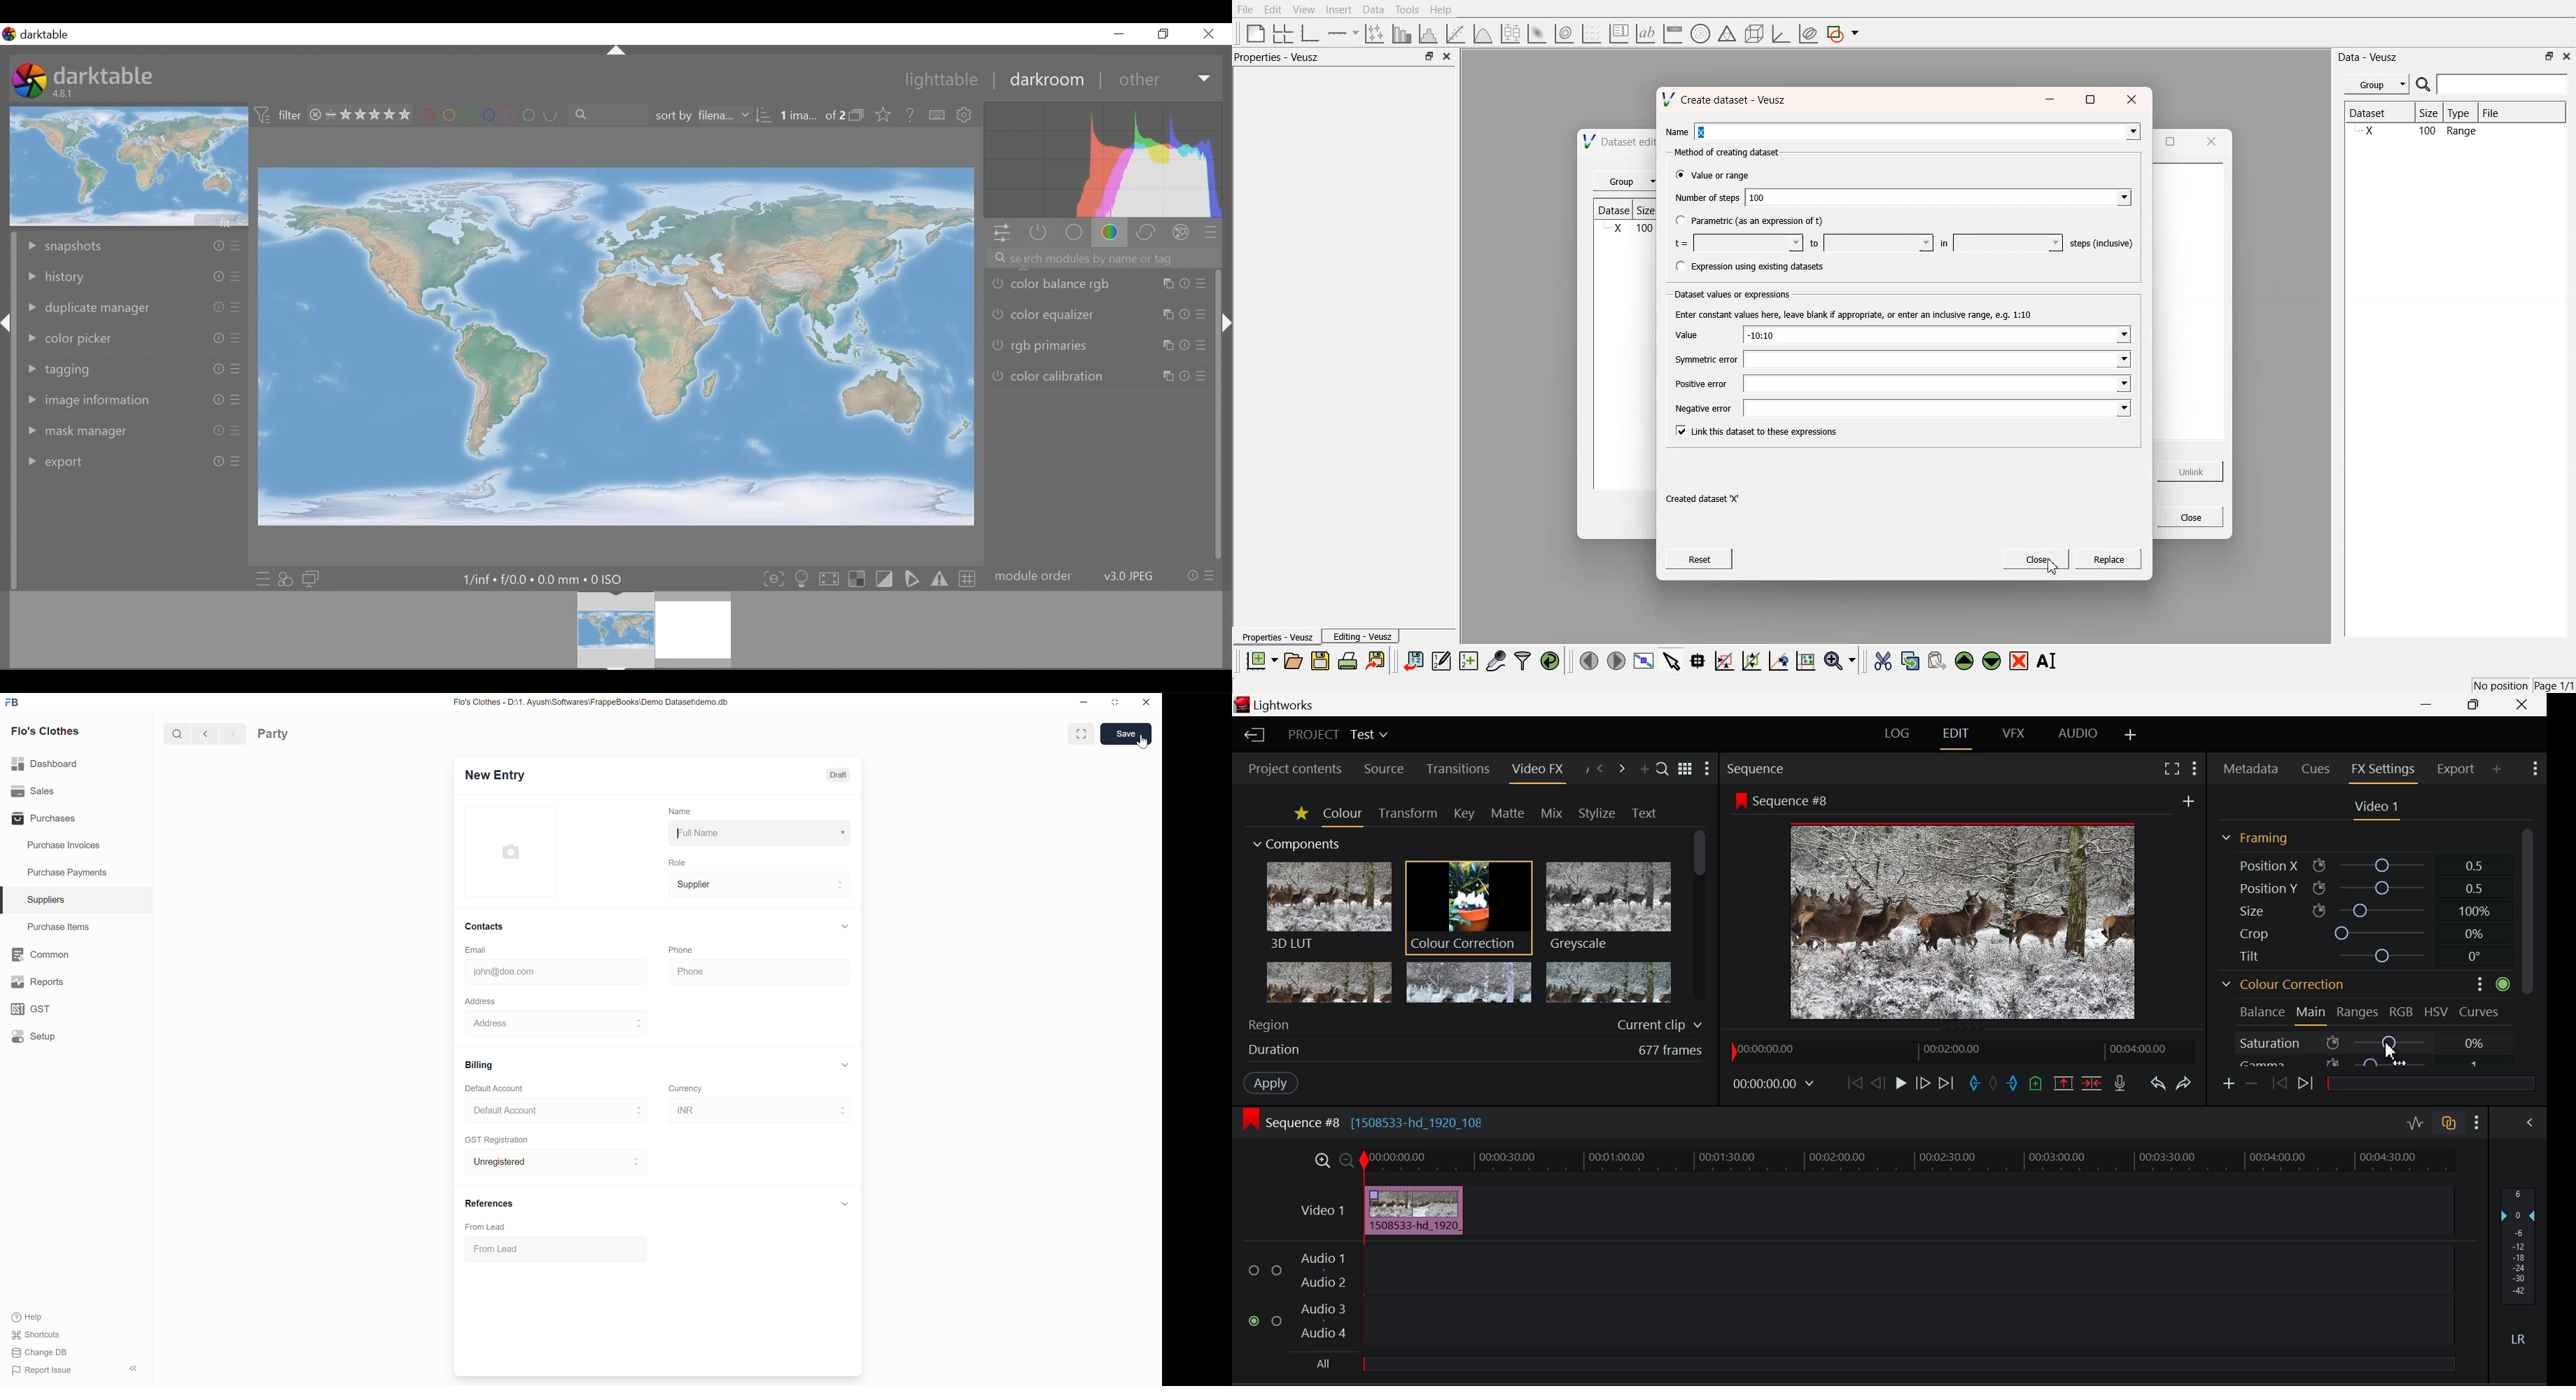 The height and width of the screenshot is (1400, 2576). What do you see at coordinates (44, 1371) in the screenshot?
I see `Report Issue` at bounding box center [44, 1371].